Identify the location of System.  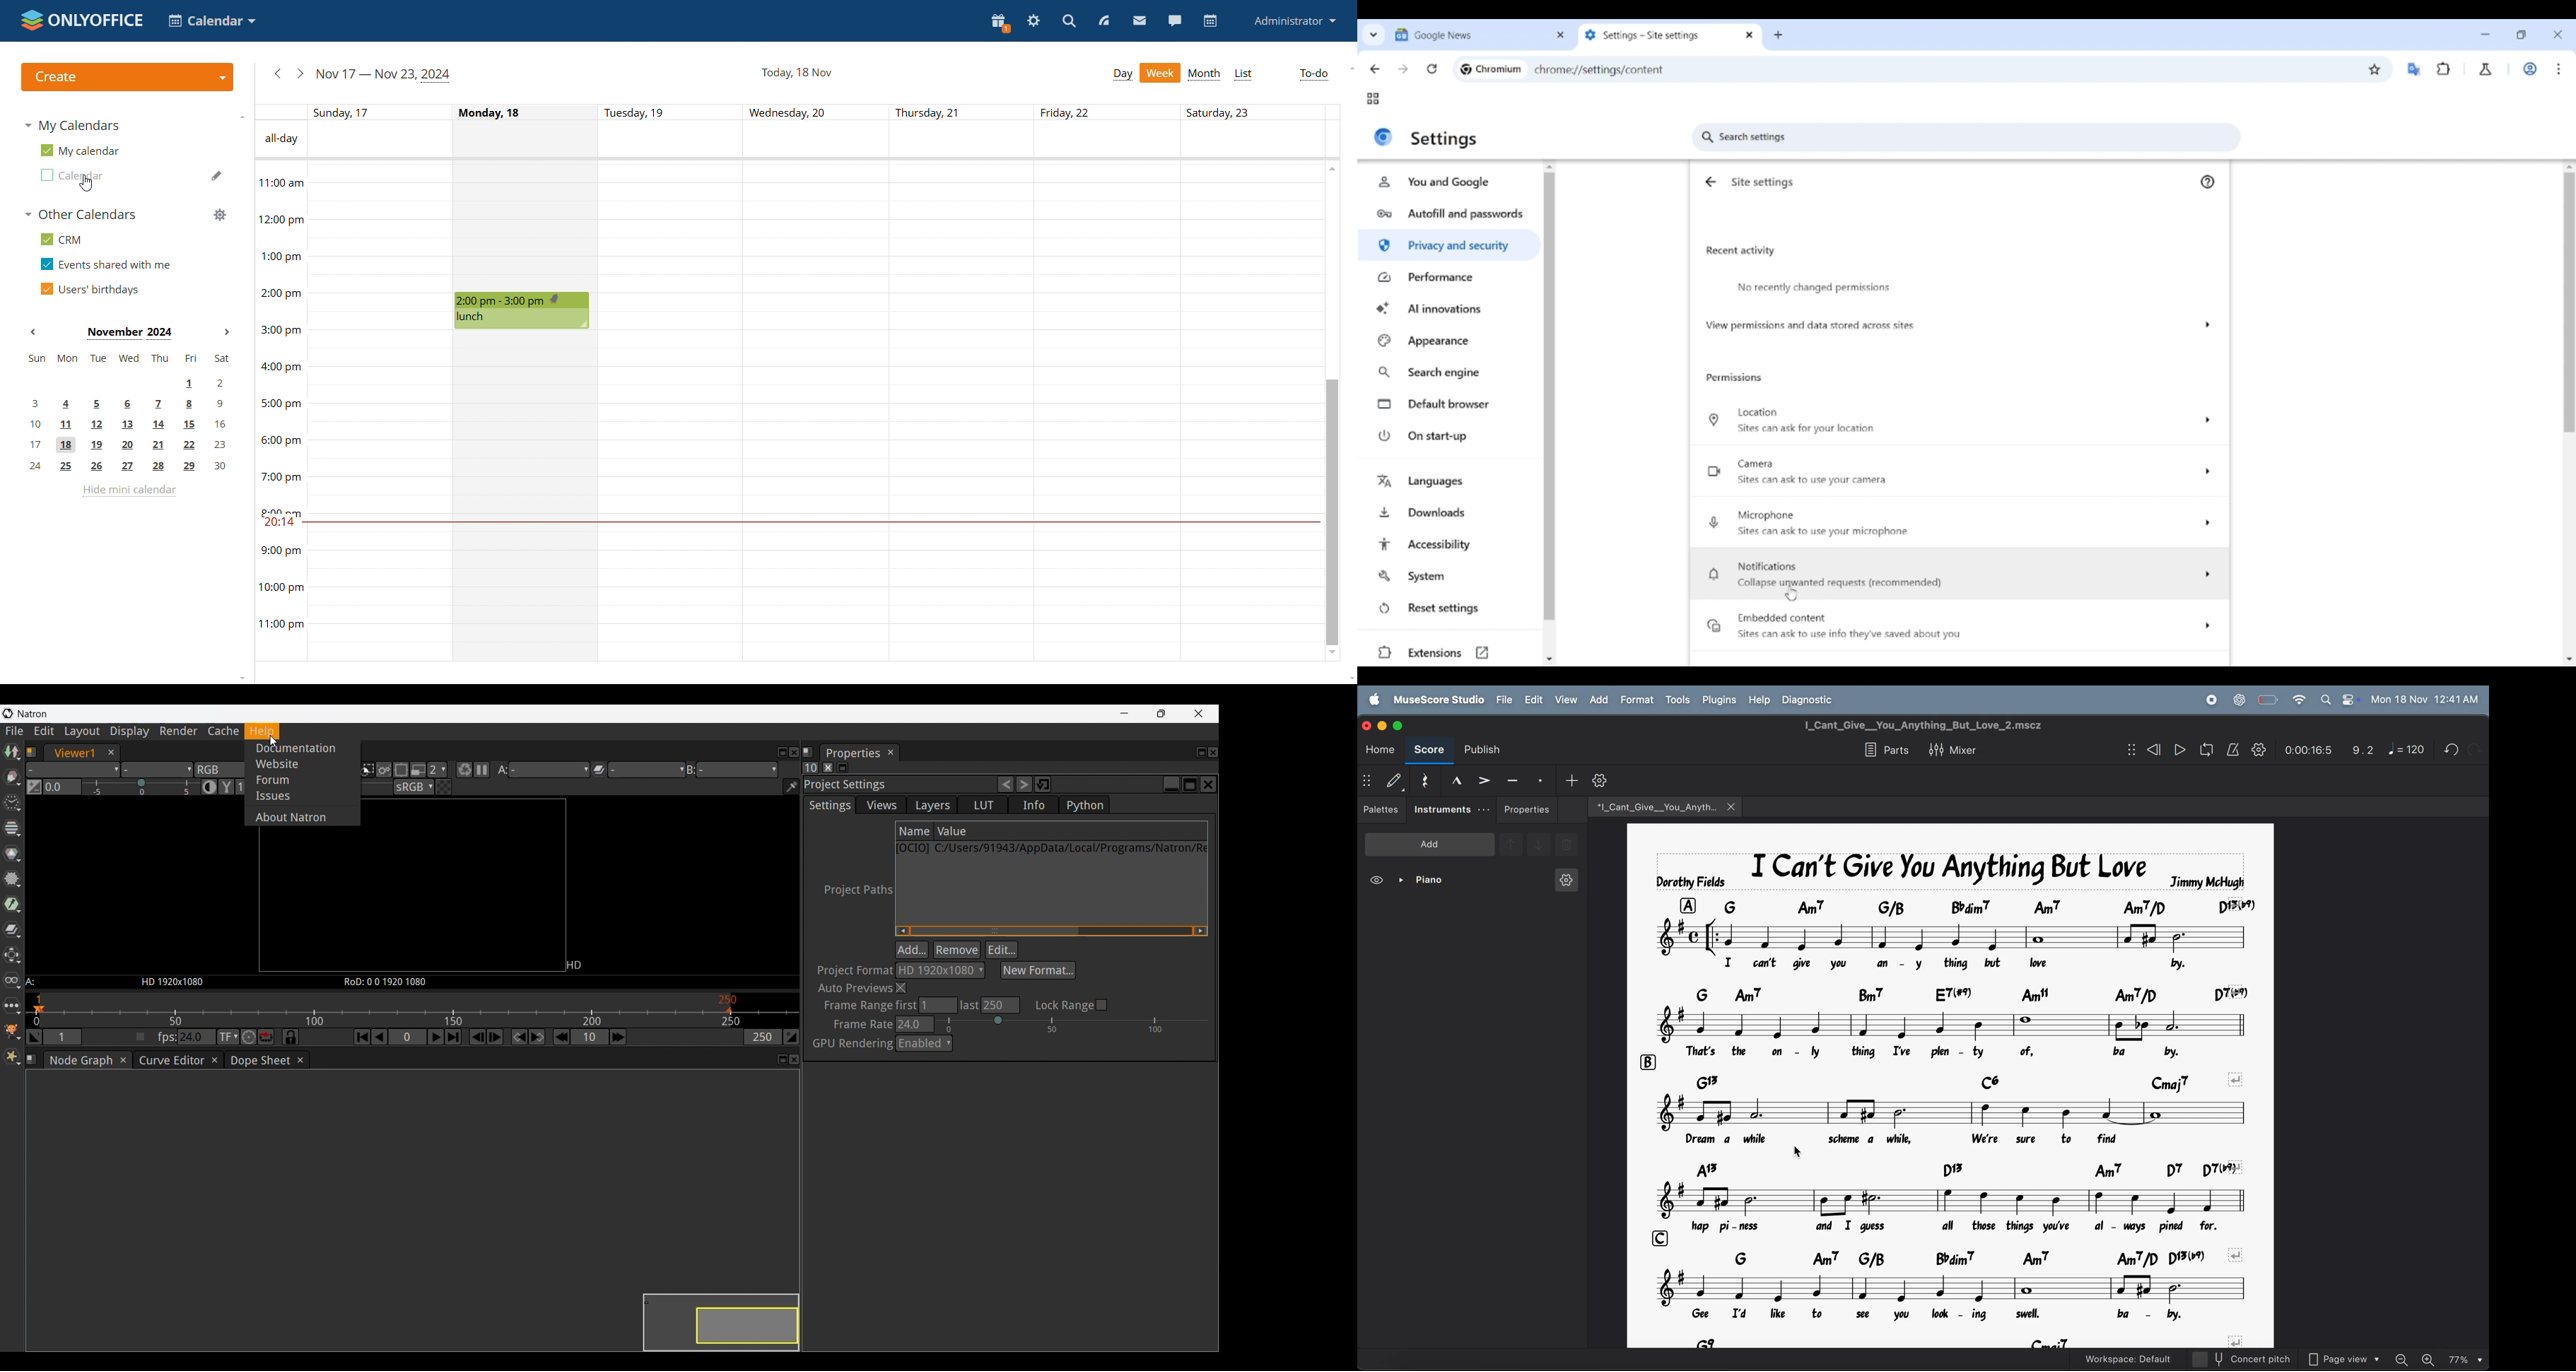
(1449, 576).